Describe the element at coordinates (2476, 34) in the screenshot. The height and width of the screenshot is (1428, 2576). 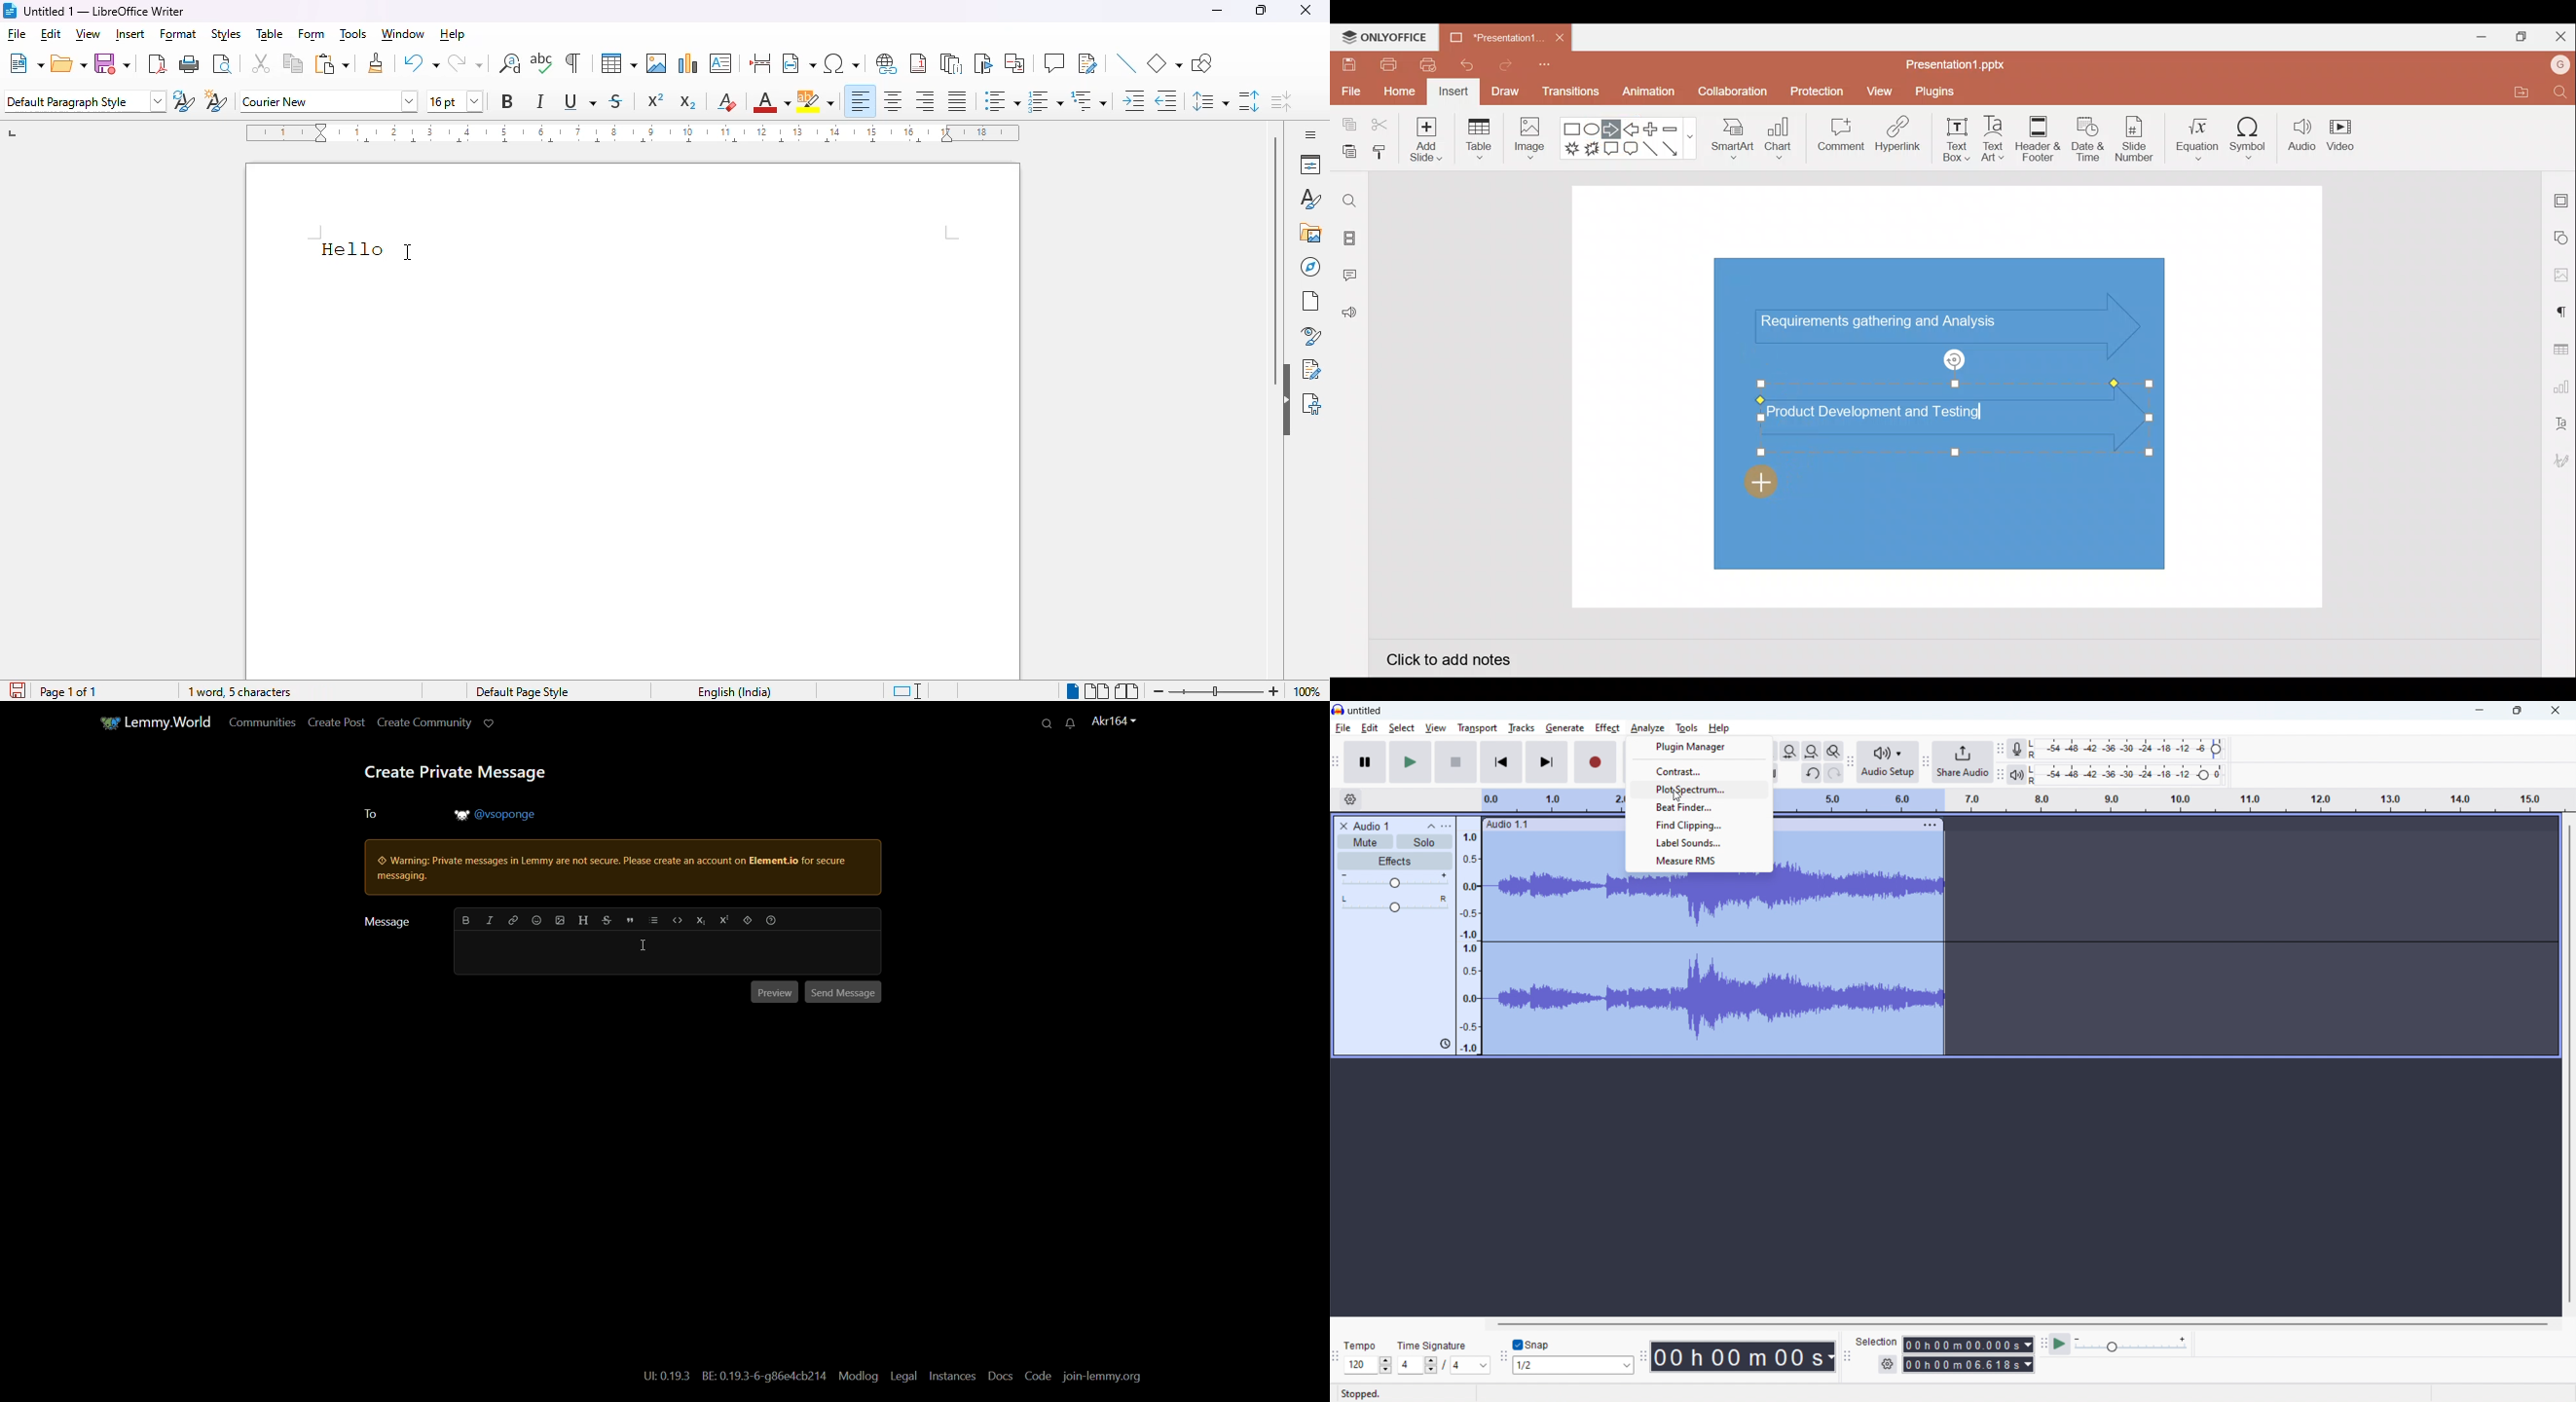
I see `Minimize` at that location.